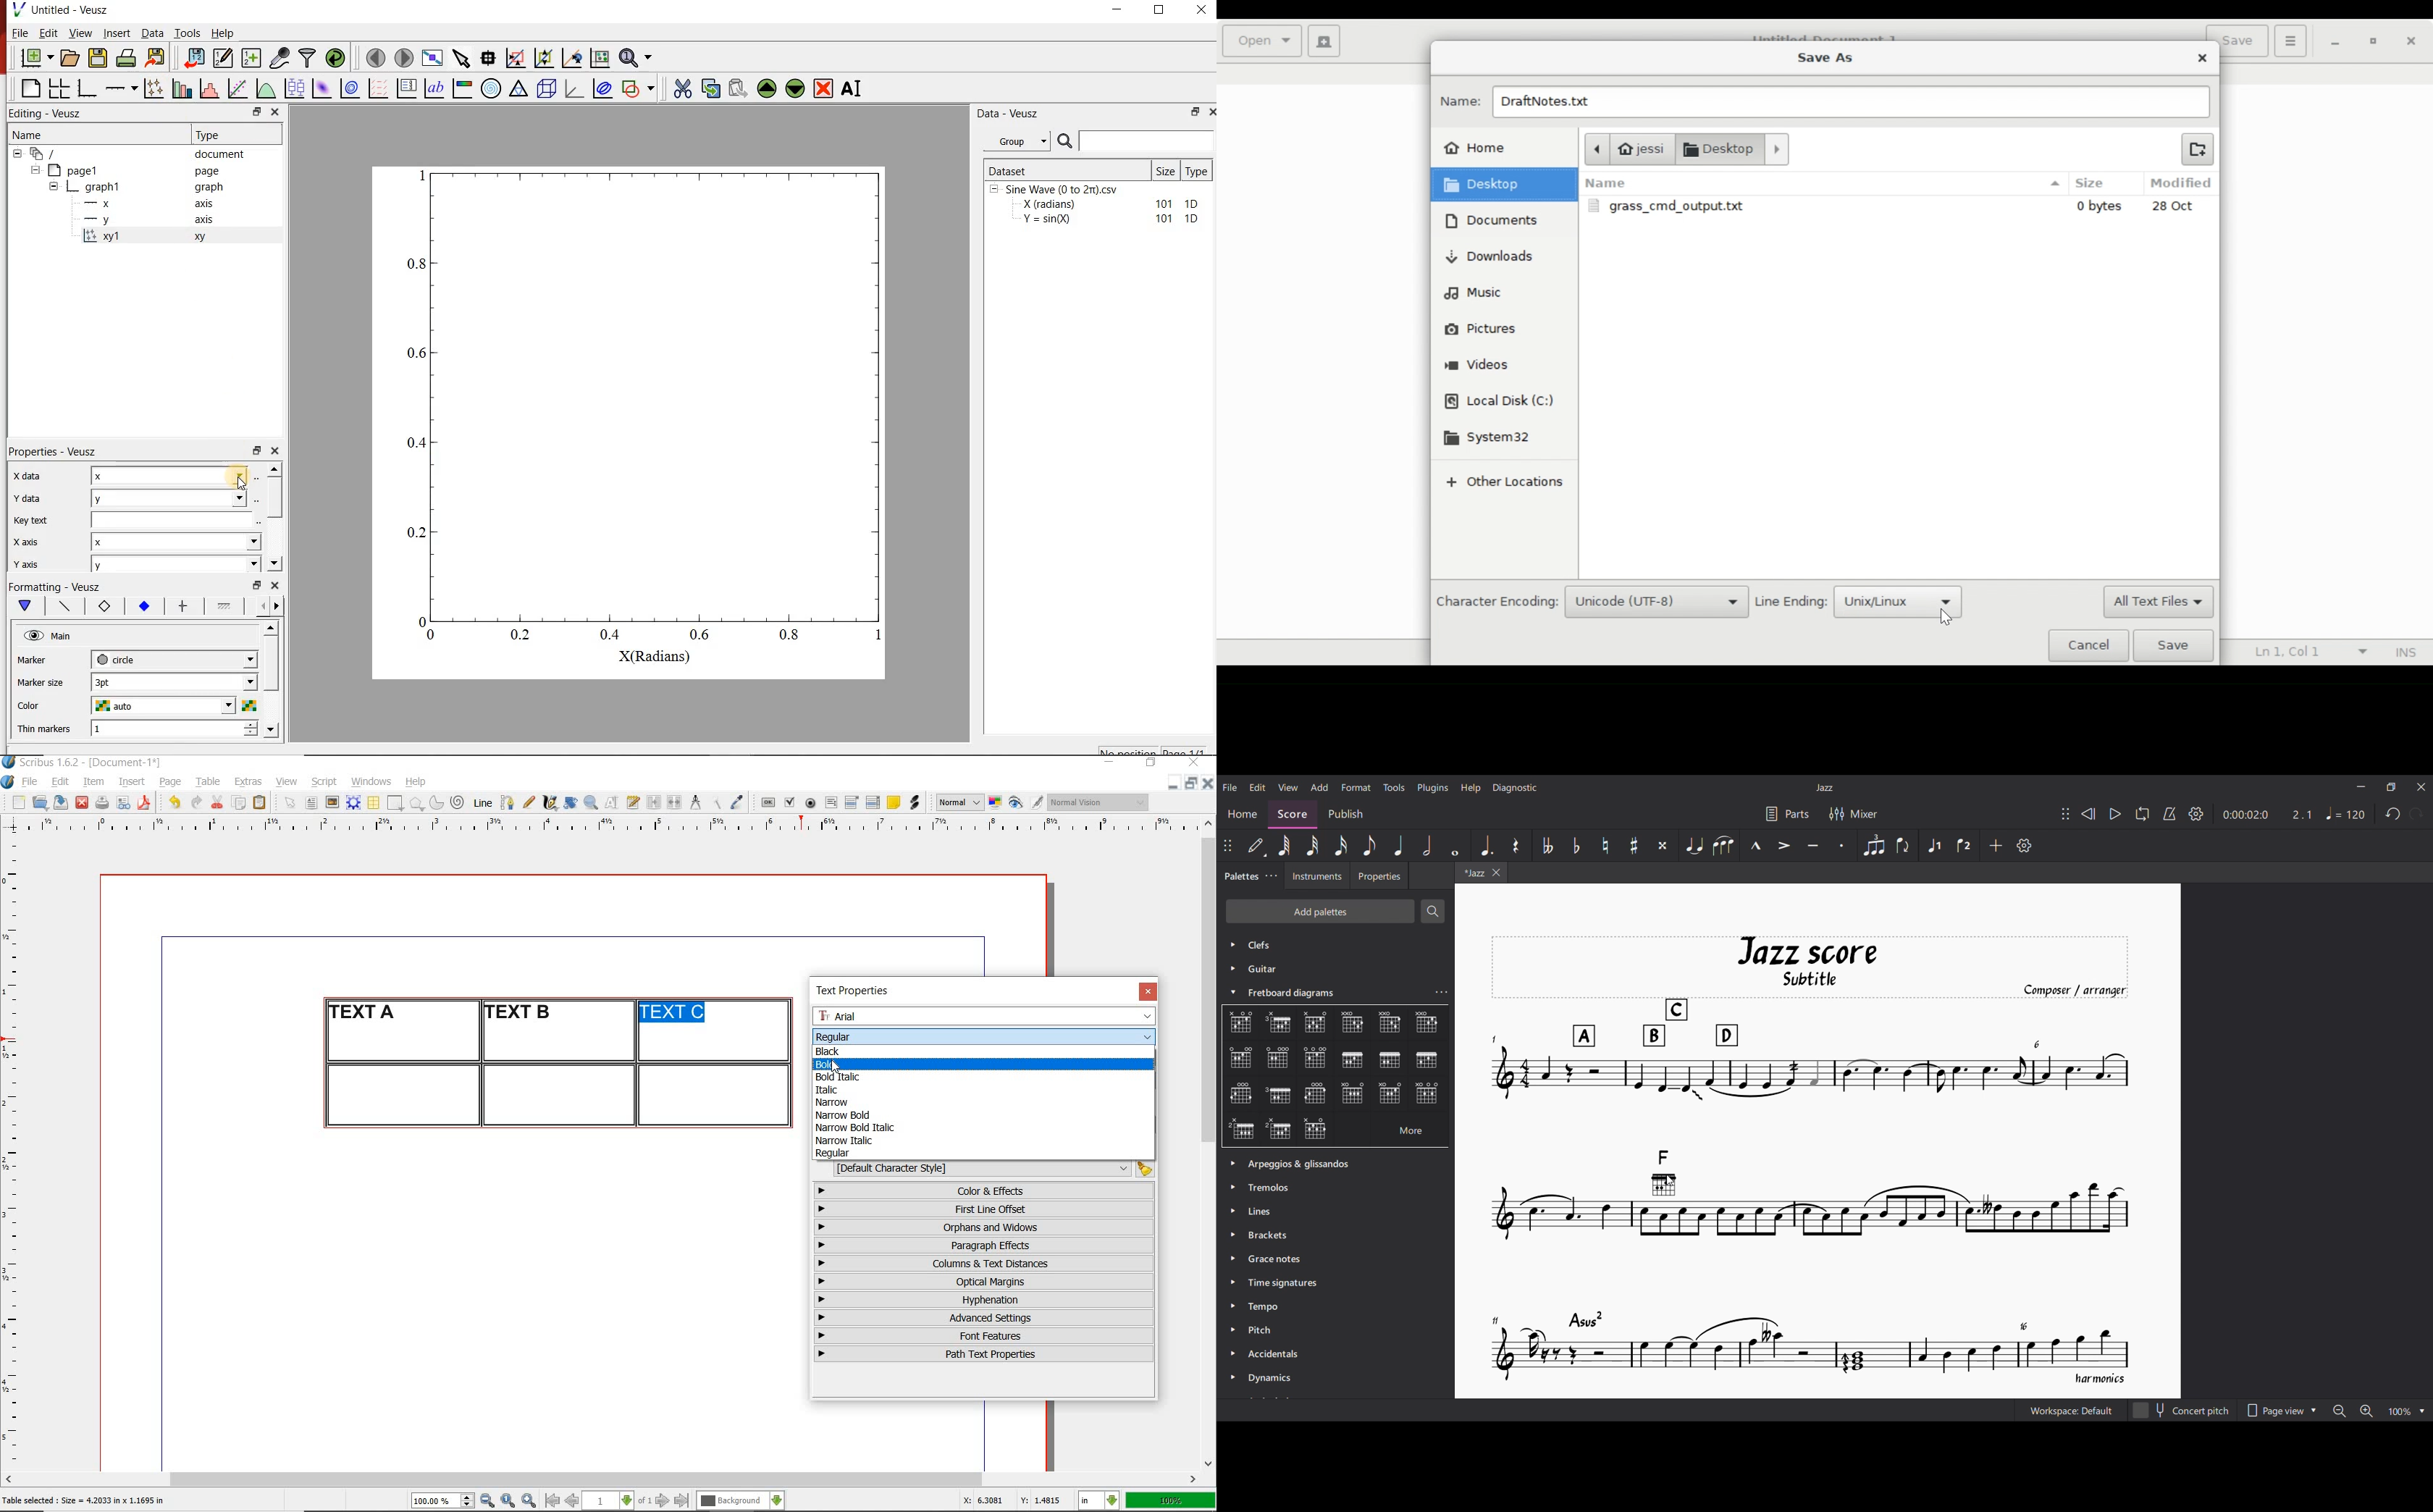 The image size is (2436, 1512). Describe the element at coordinates (737, 88) in the screenshot. I see `paste` at that location.